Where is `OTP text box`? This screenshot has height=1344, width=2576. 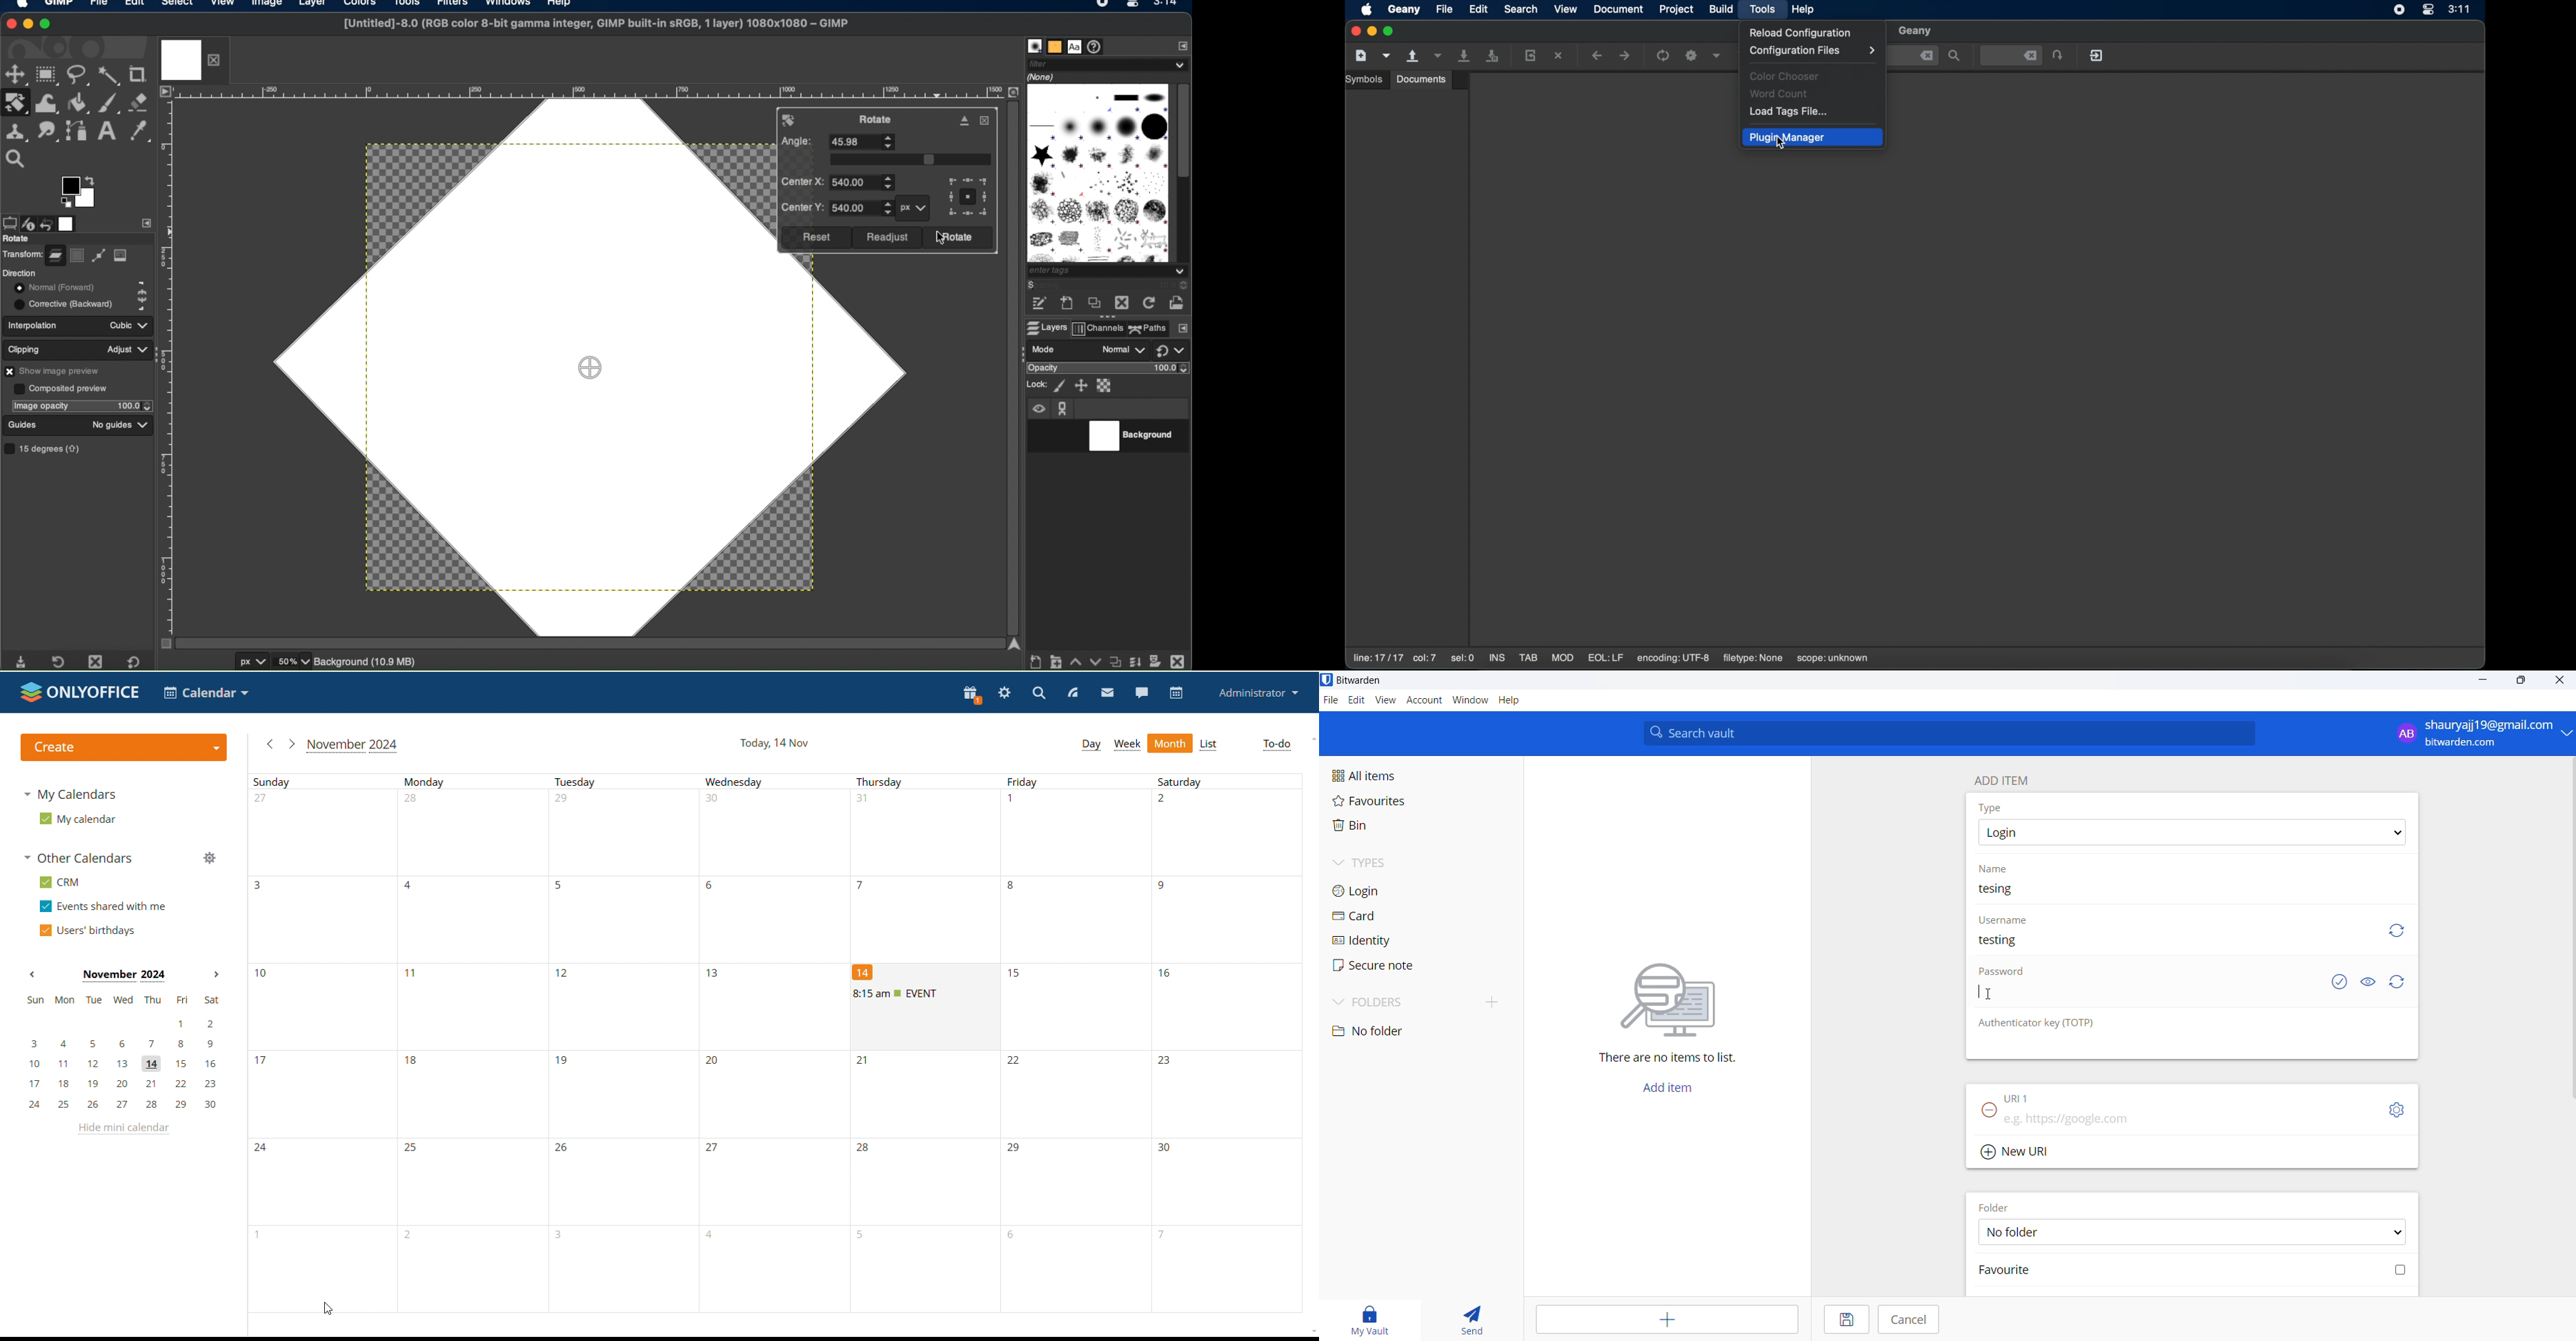
OTP text box is located at coordinates (2179, 1046).